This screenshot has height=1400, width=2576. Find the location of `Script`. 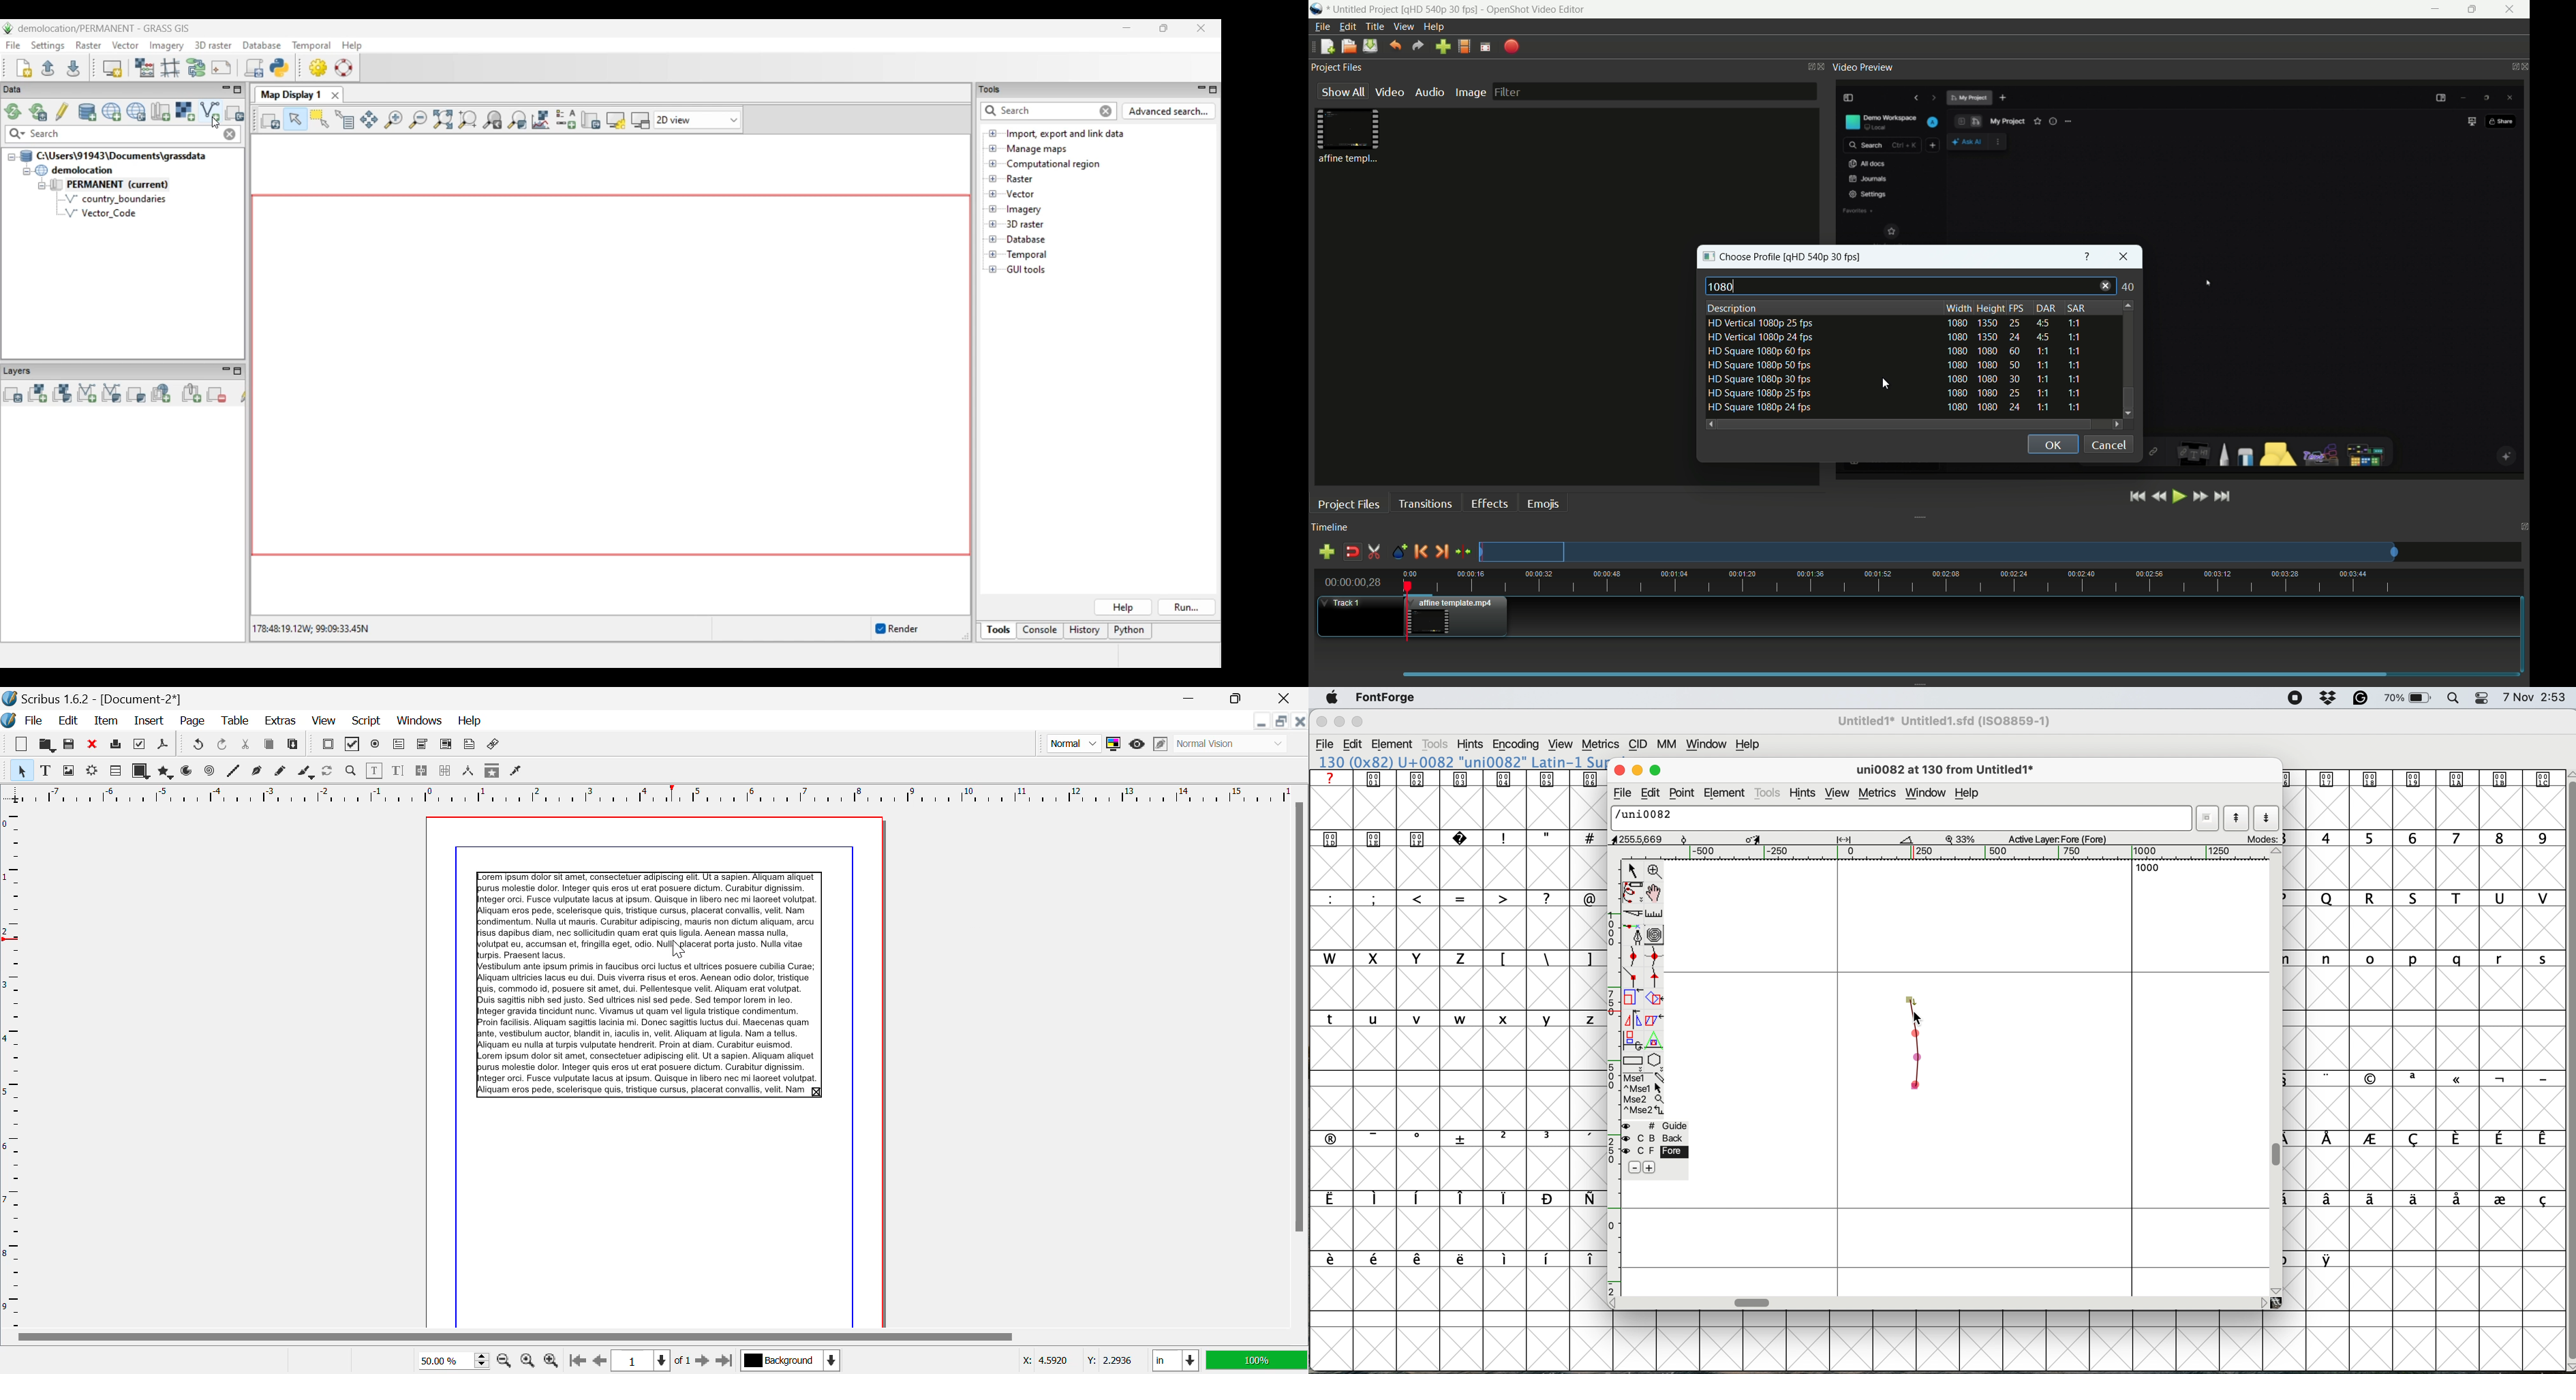

Script is located at coordinates (367, 720).